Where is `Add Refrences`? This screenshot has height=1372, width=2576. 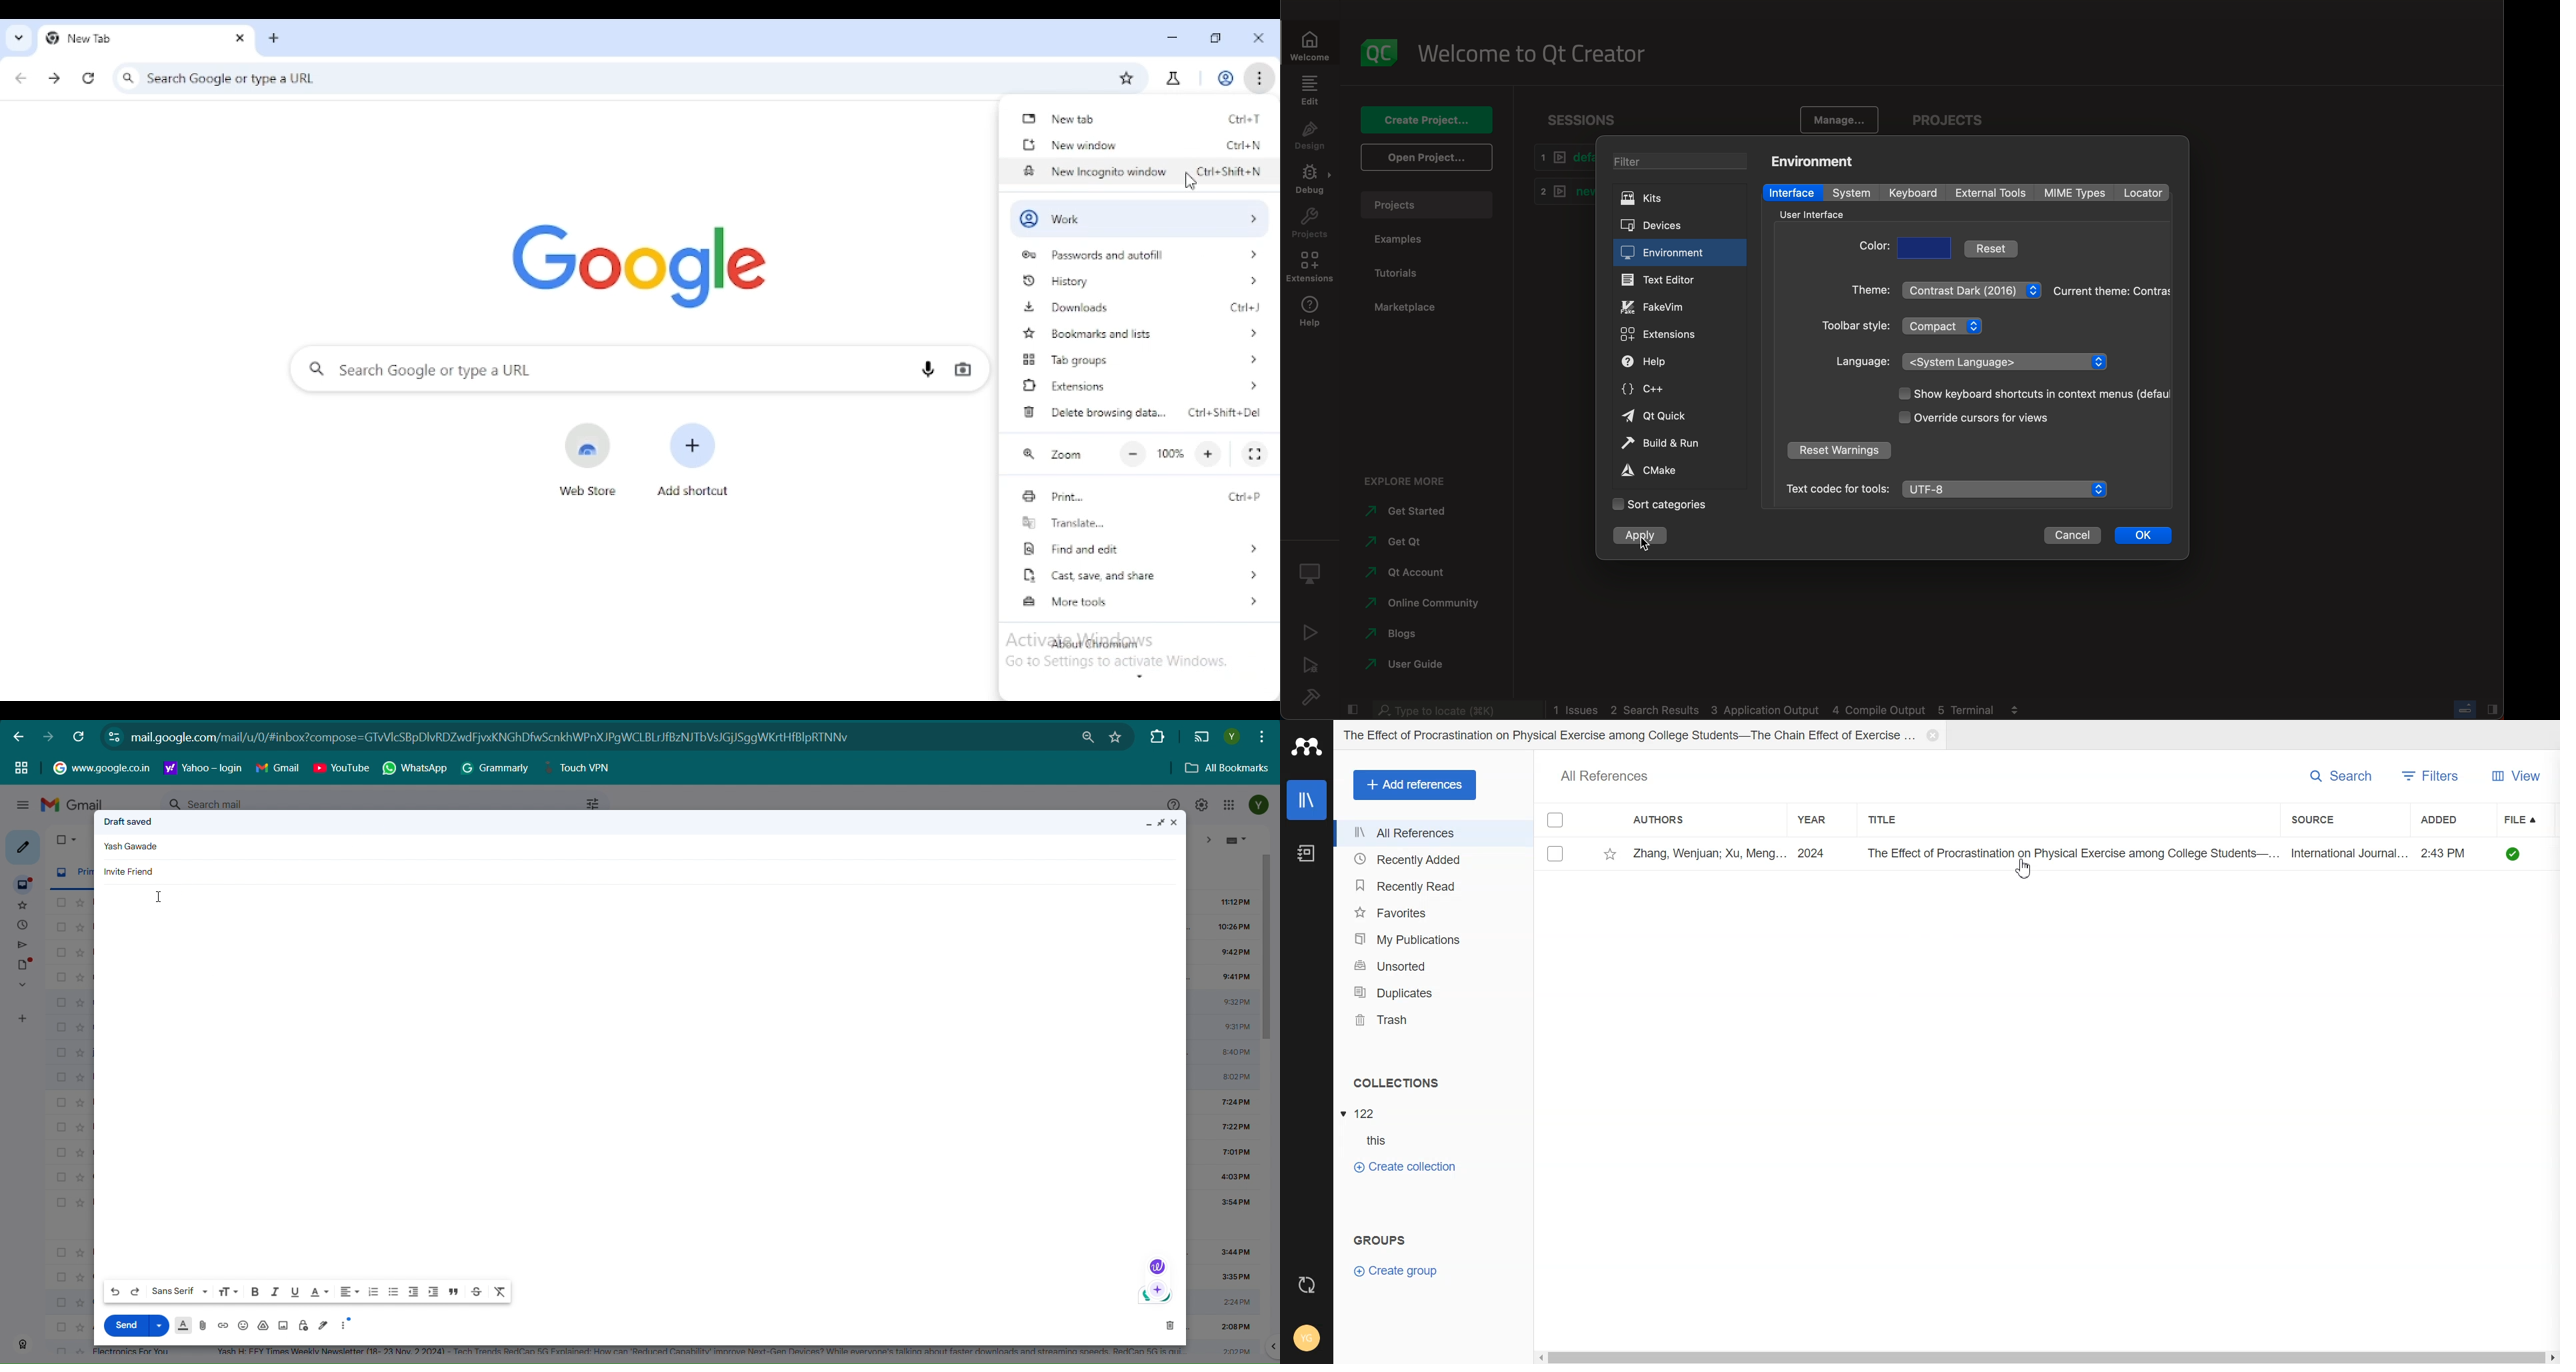 Add Refrences is located at coordinates (1415, 785).